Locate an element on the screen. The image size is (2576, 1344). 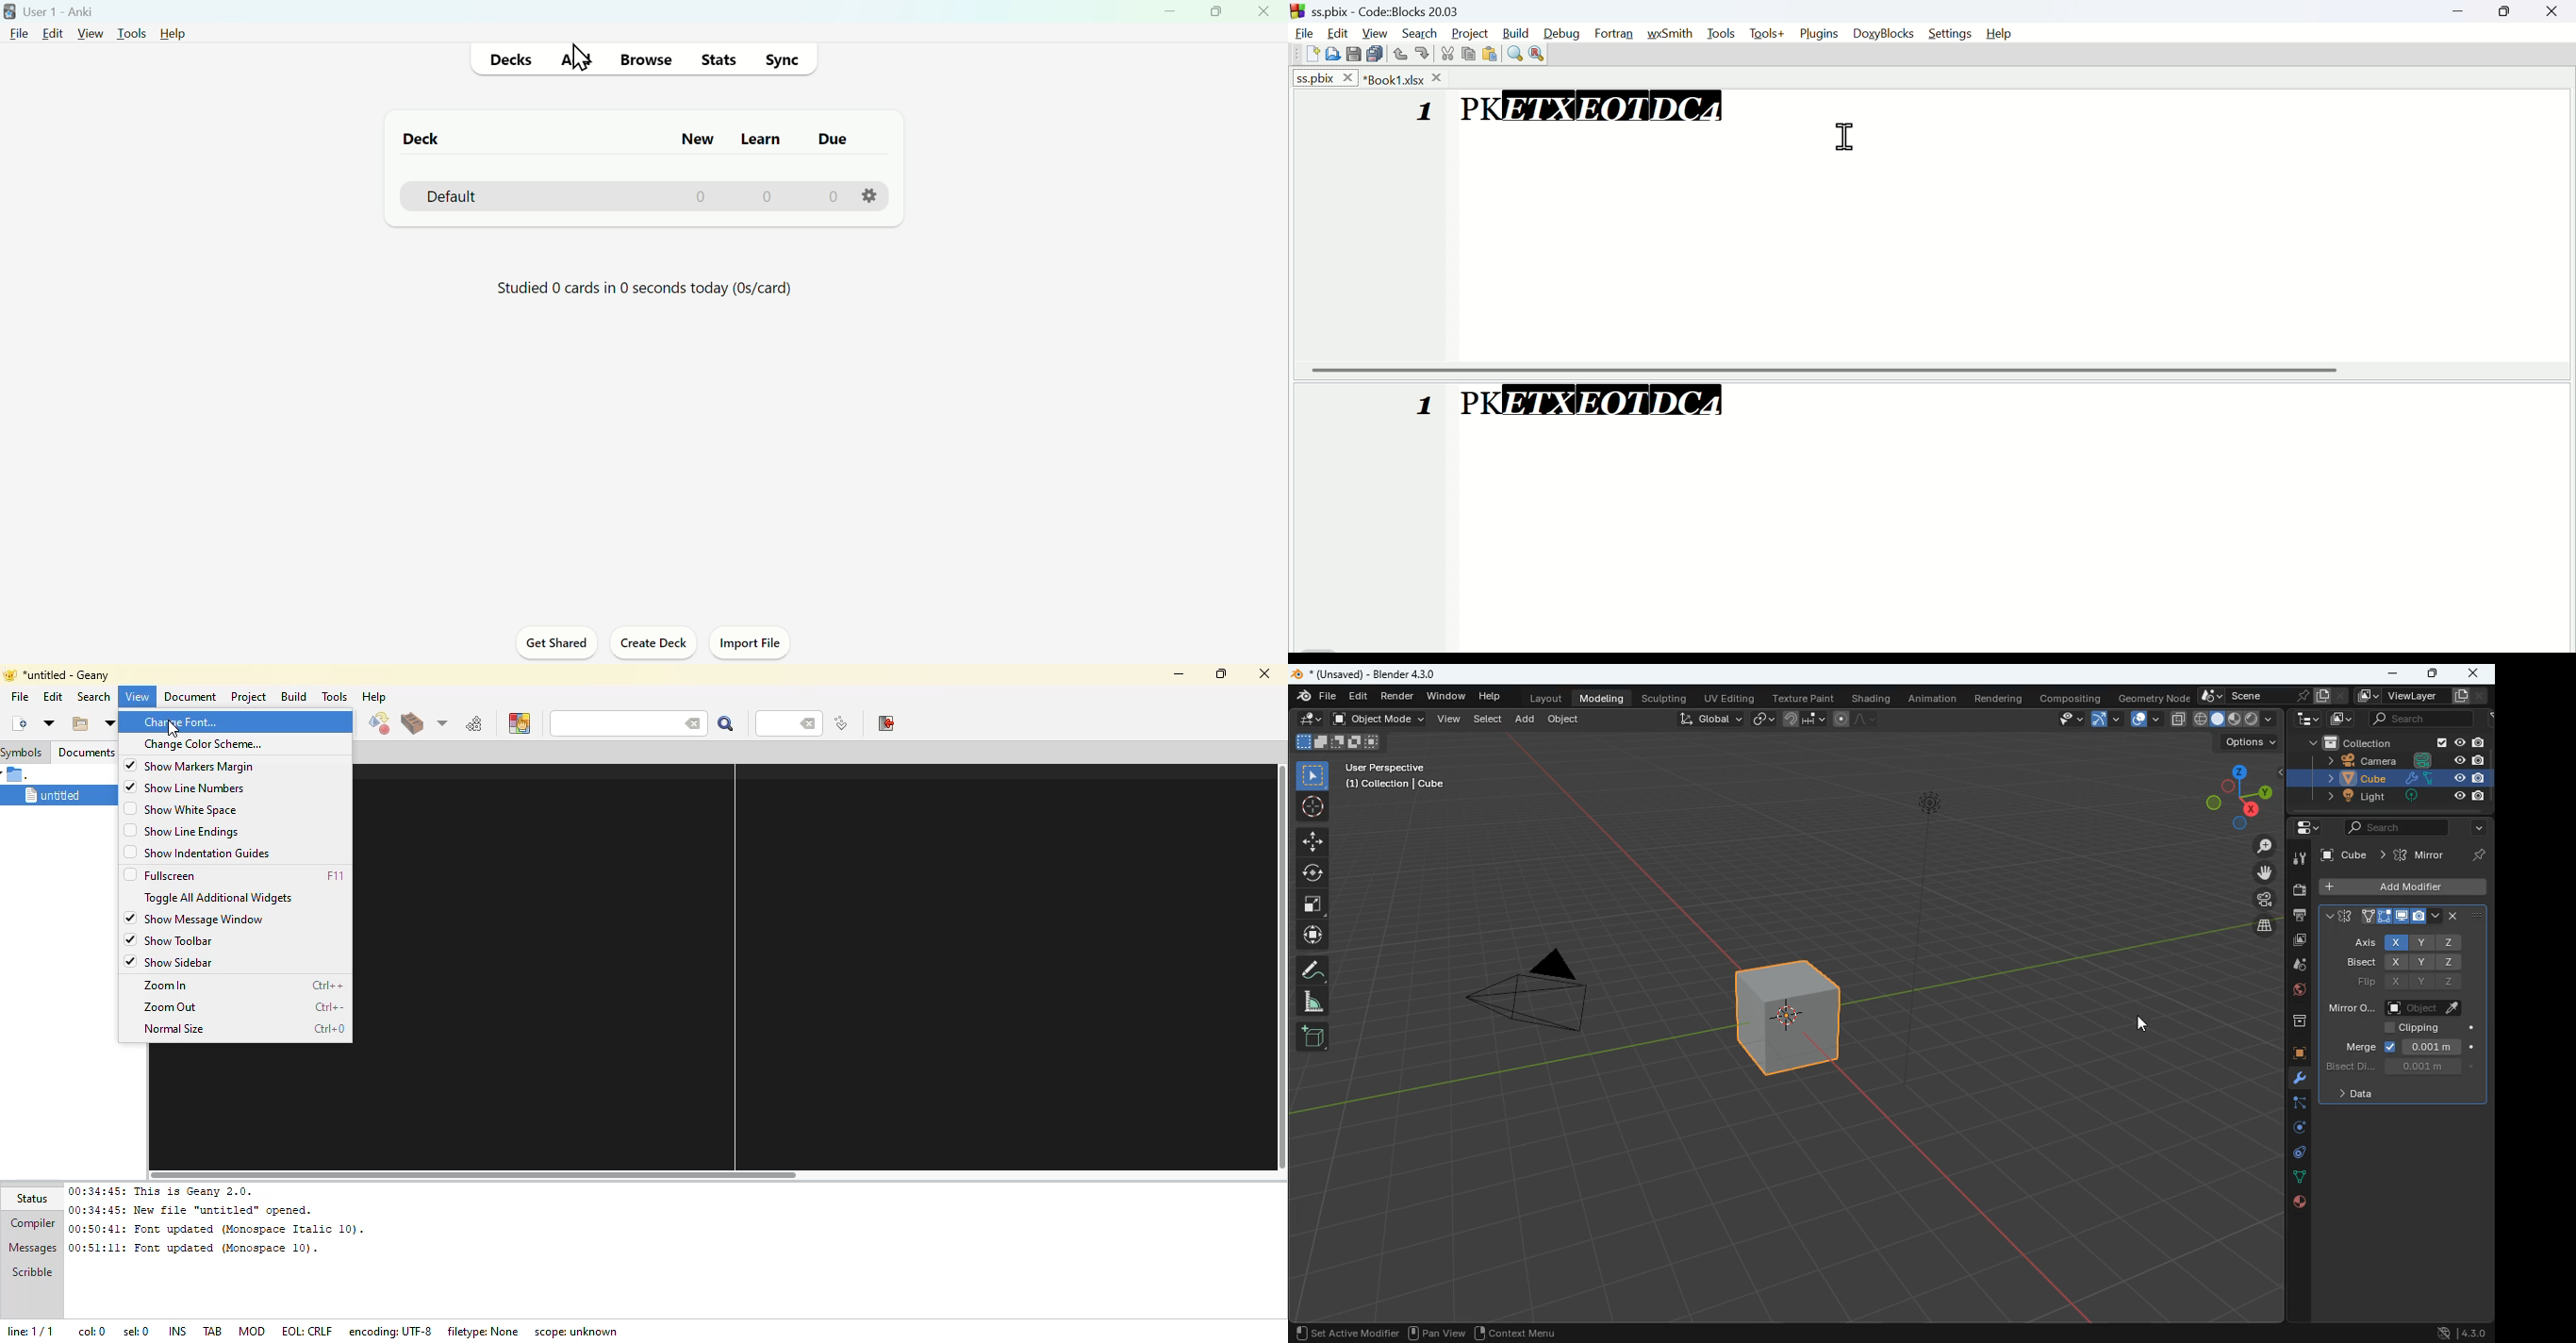
flip is located at coordinates (2413, 983).